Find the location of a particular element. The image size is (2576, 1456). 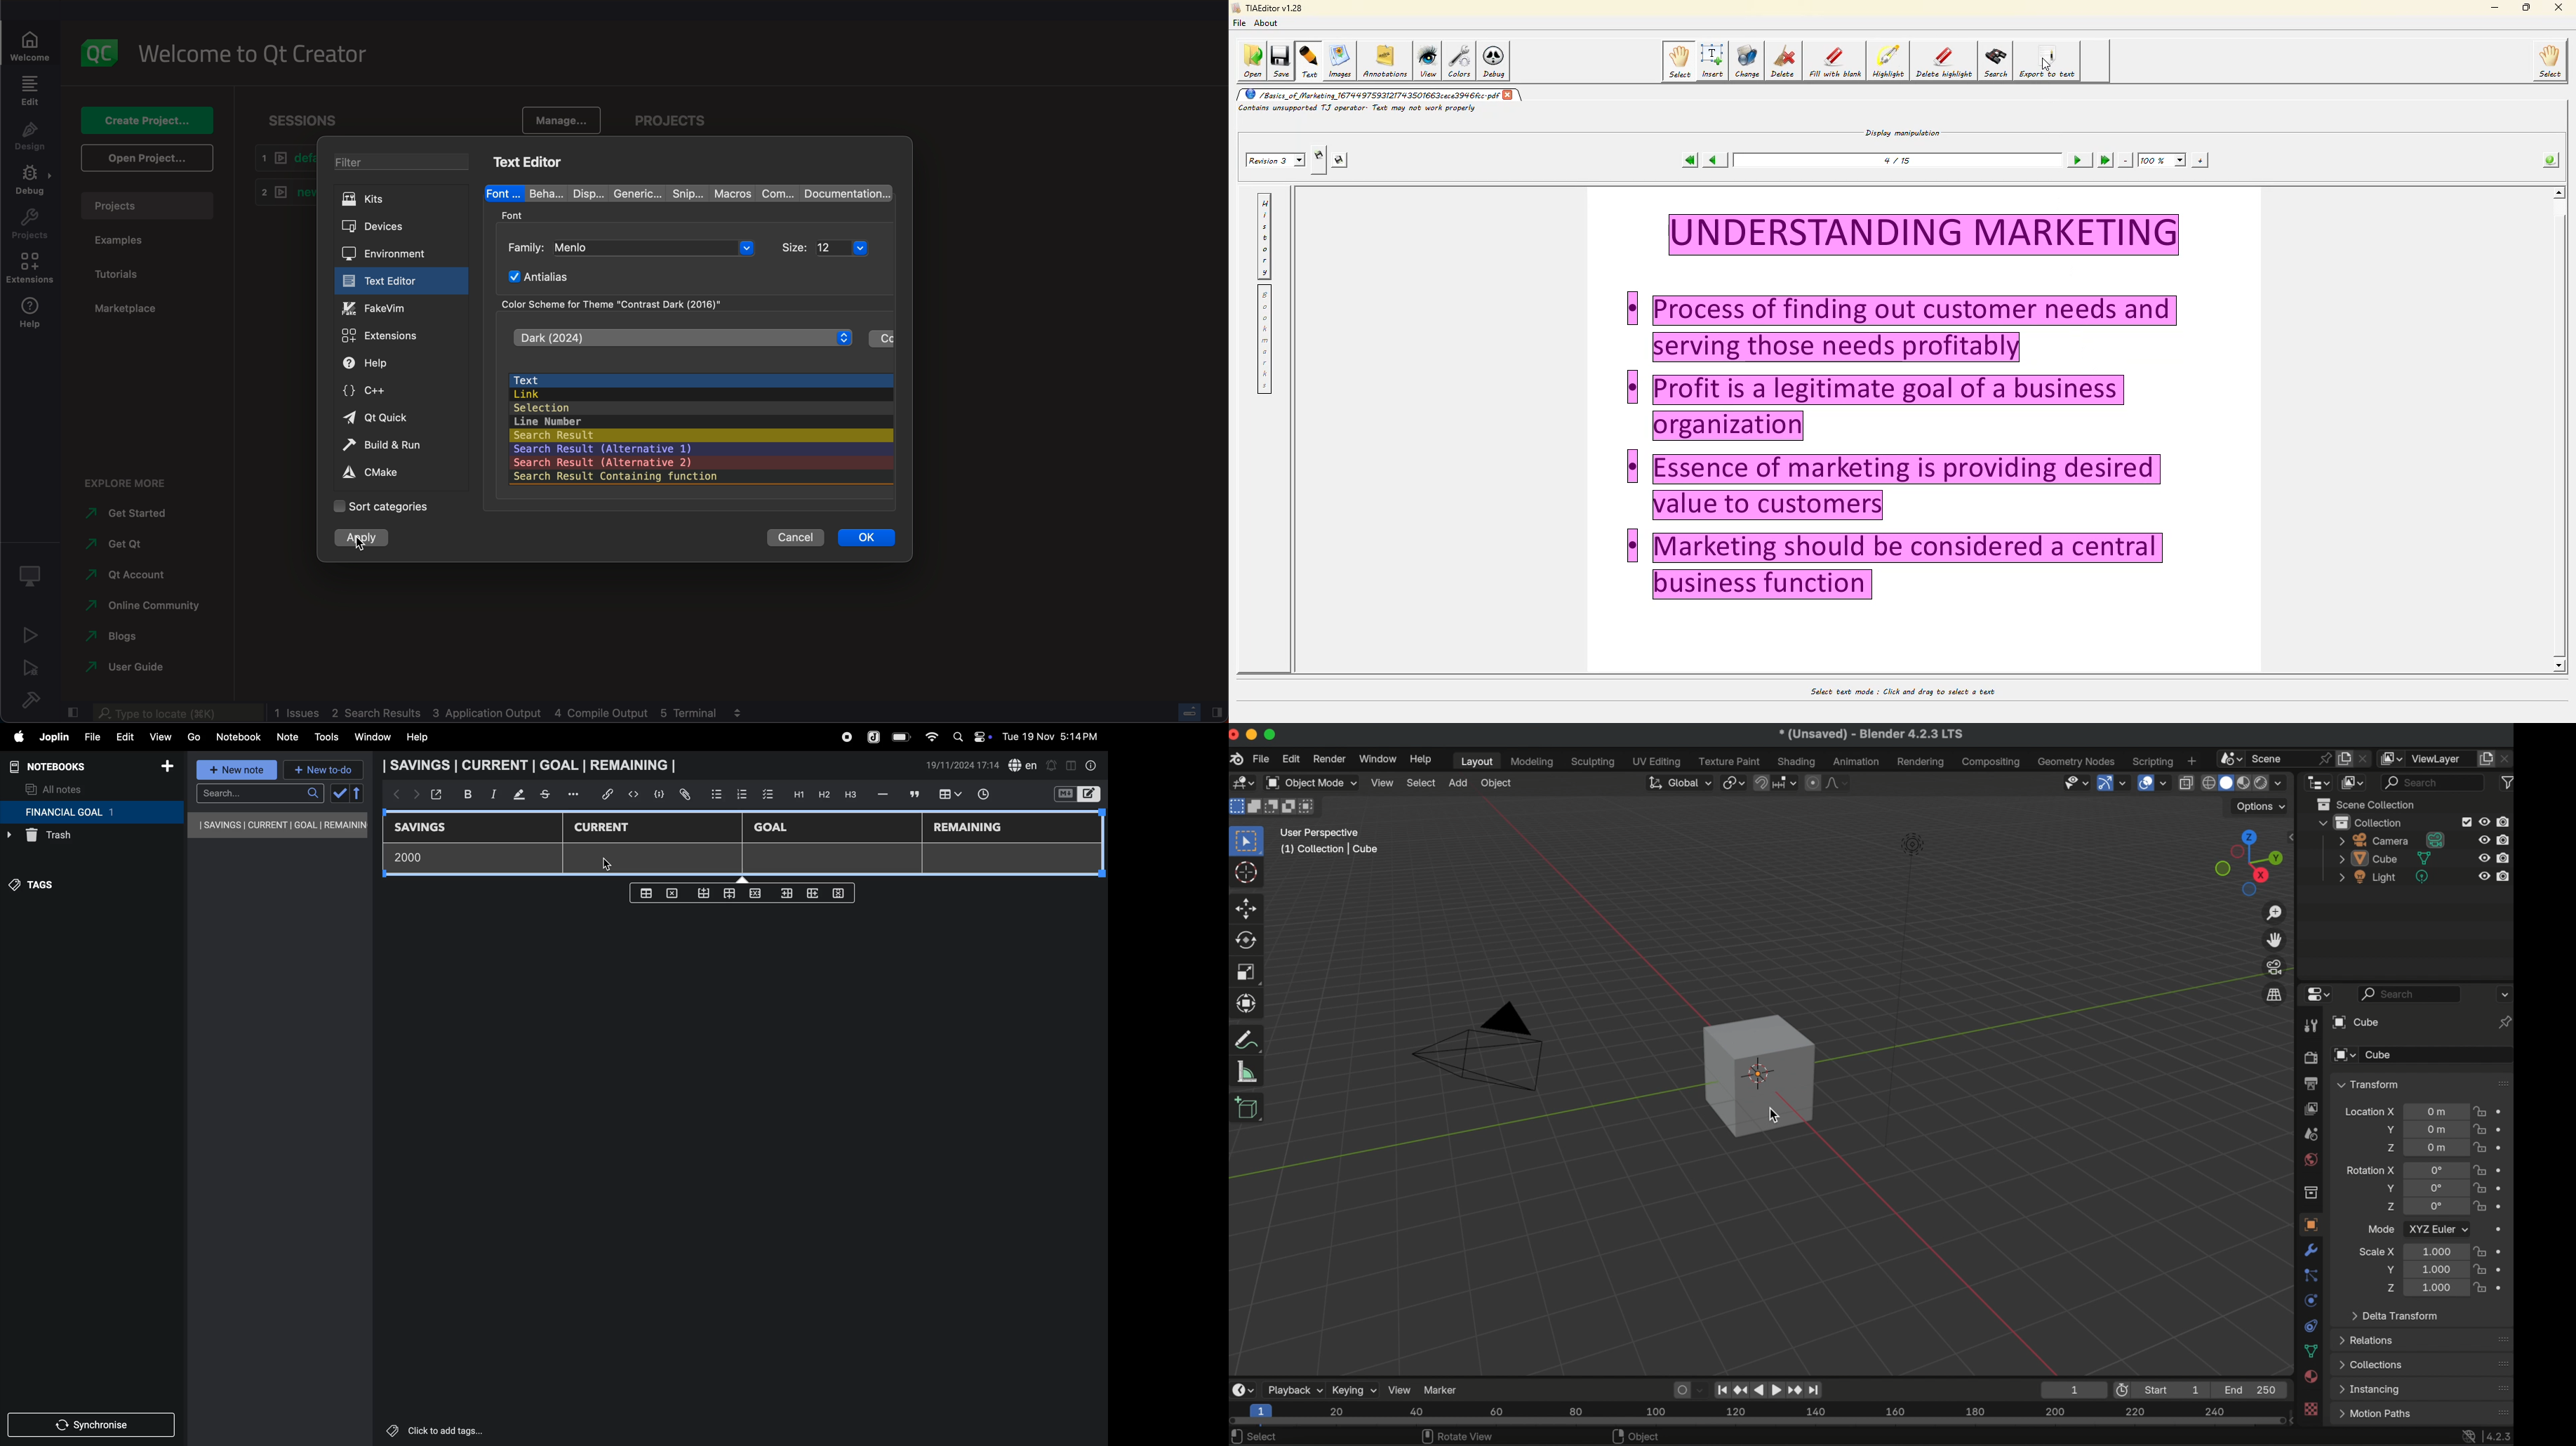

date and time is located at coordinates (963, 765).